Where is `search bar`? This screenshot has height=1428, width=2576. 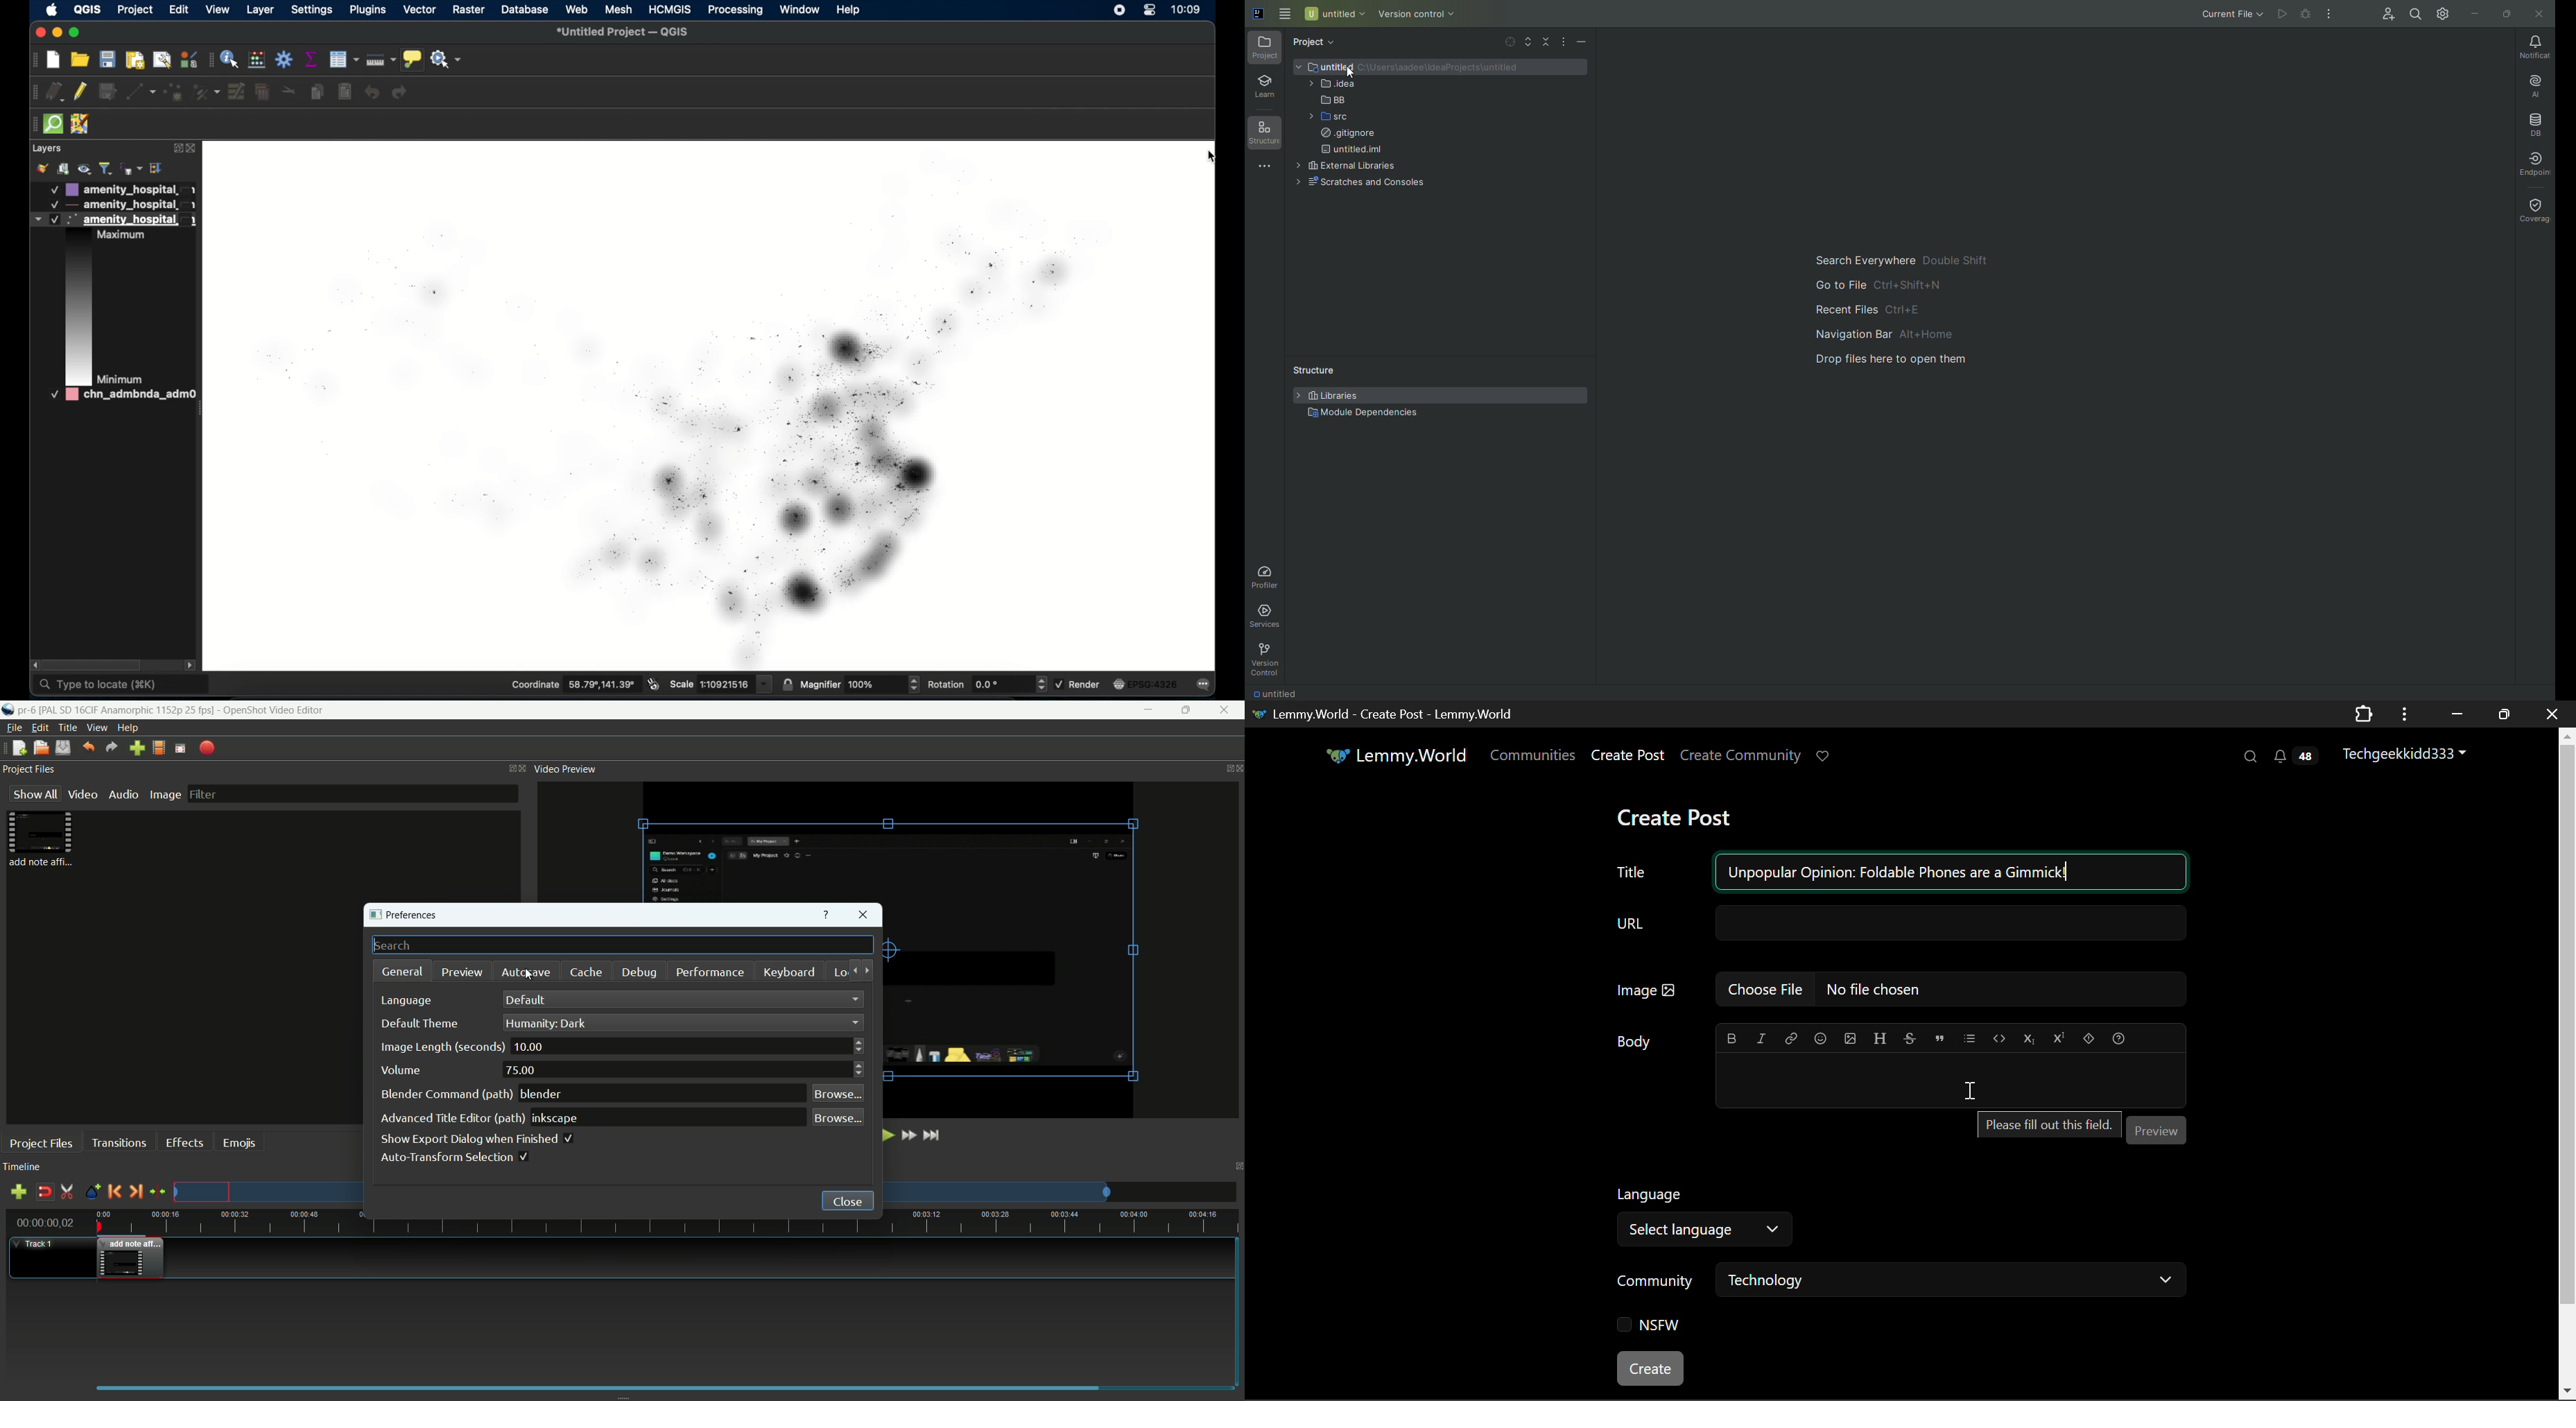
search bar is located at coordinates (623, 944).